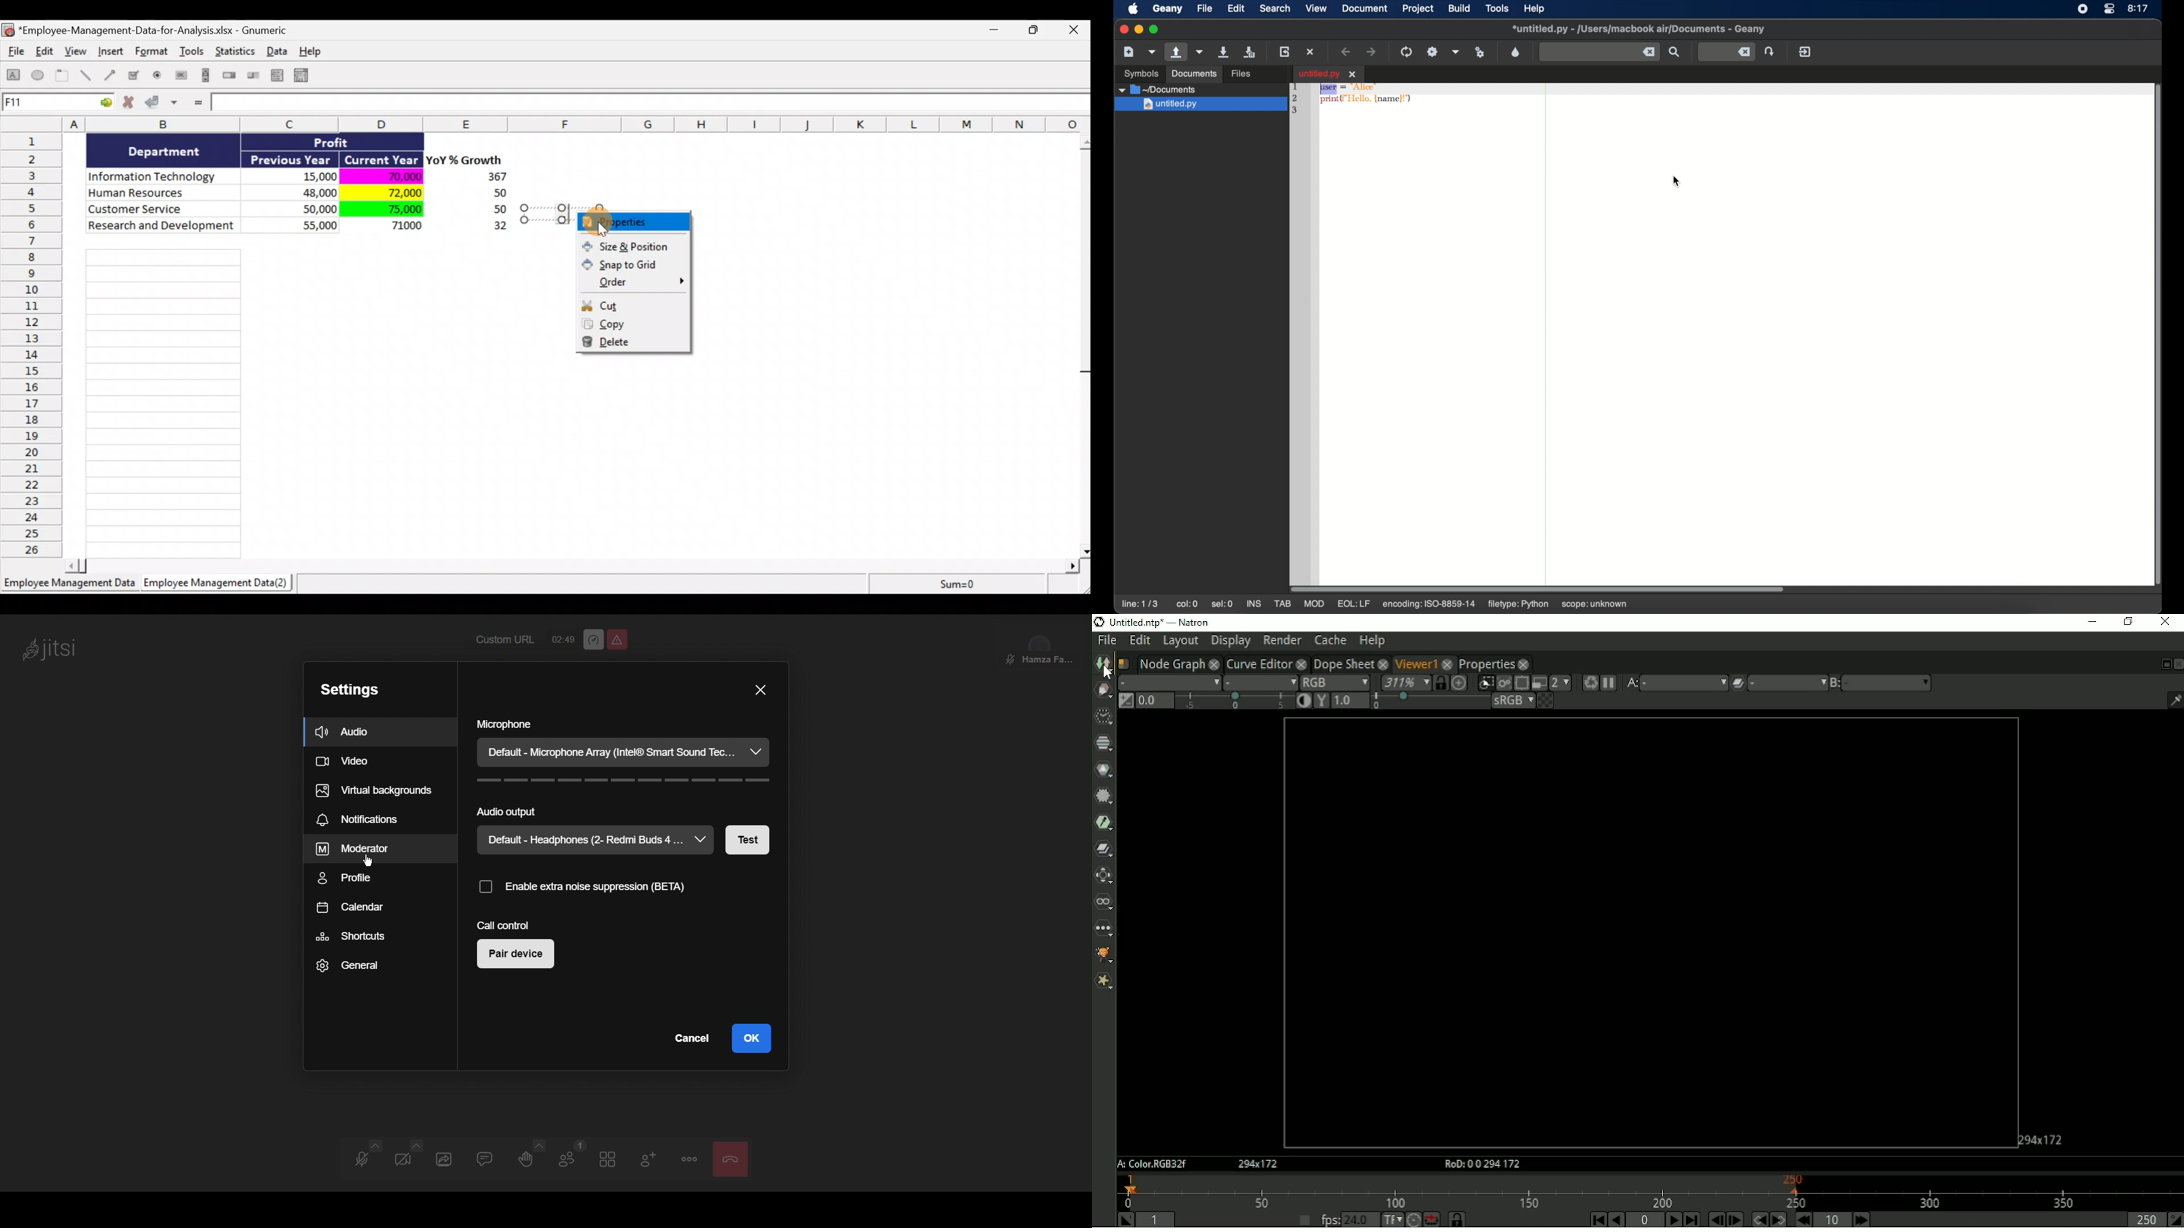 This screenshot has height=1232, width=2184. Describe the element at coordinates (1129, 52) in the screenshot. I see `create a new file` at that location.